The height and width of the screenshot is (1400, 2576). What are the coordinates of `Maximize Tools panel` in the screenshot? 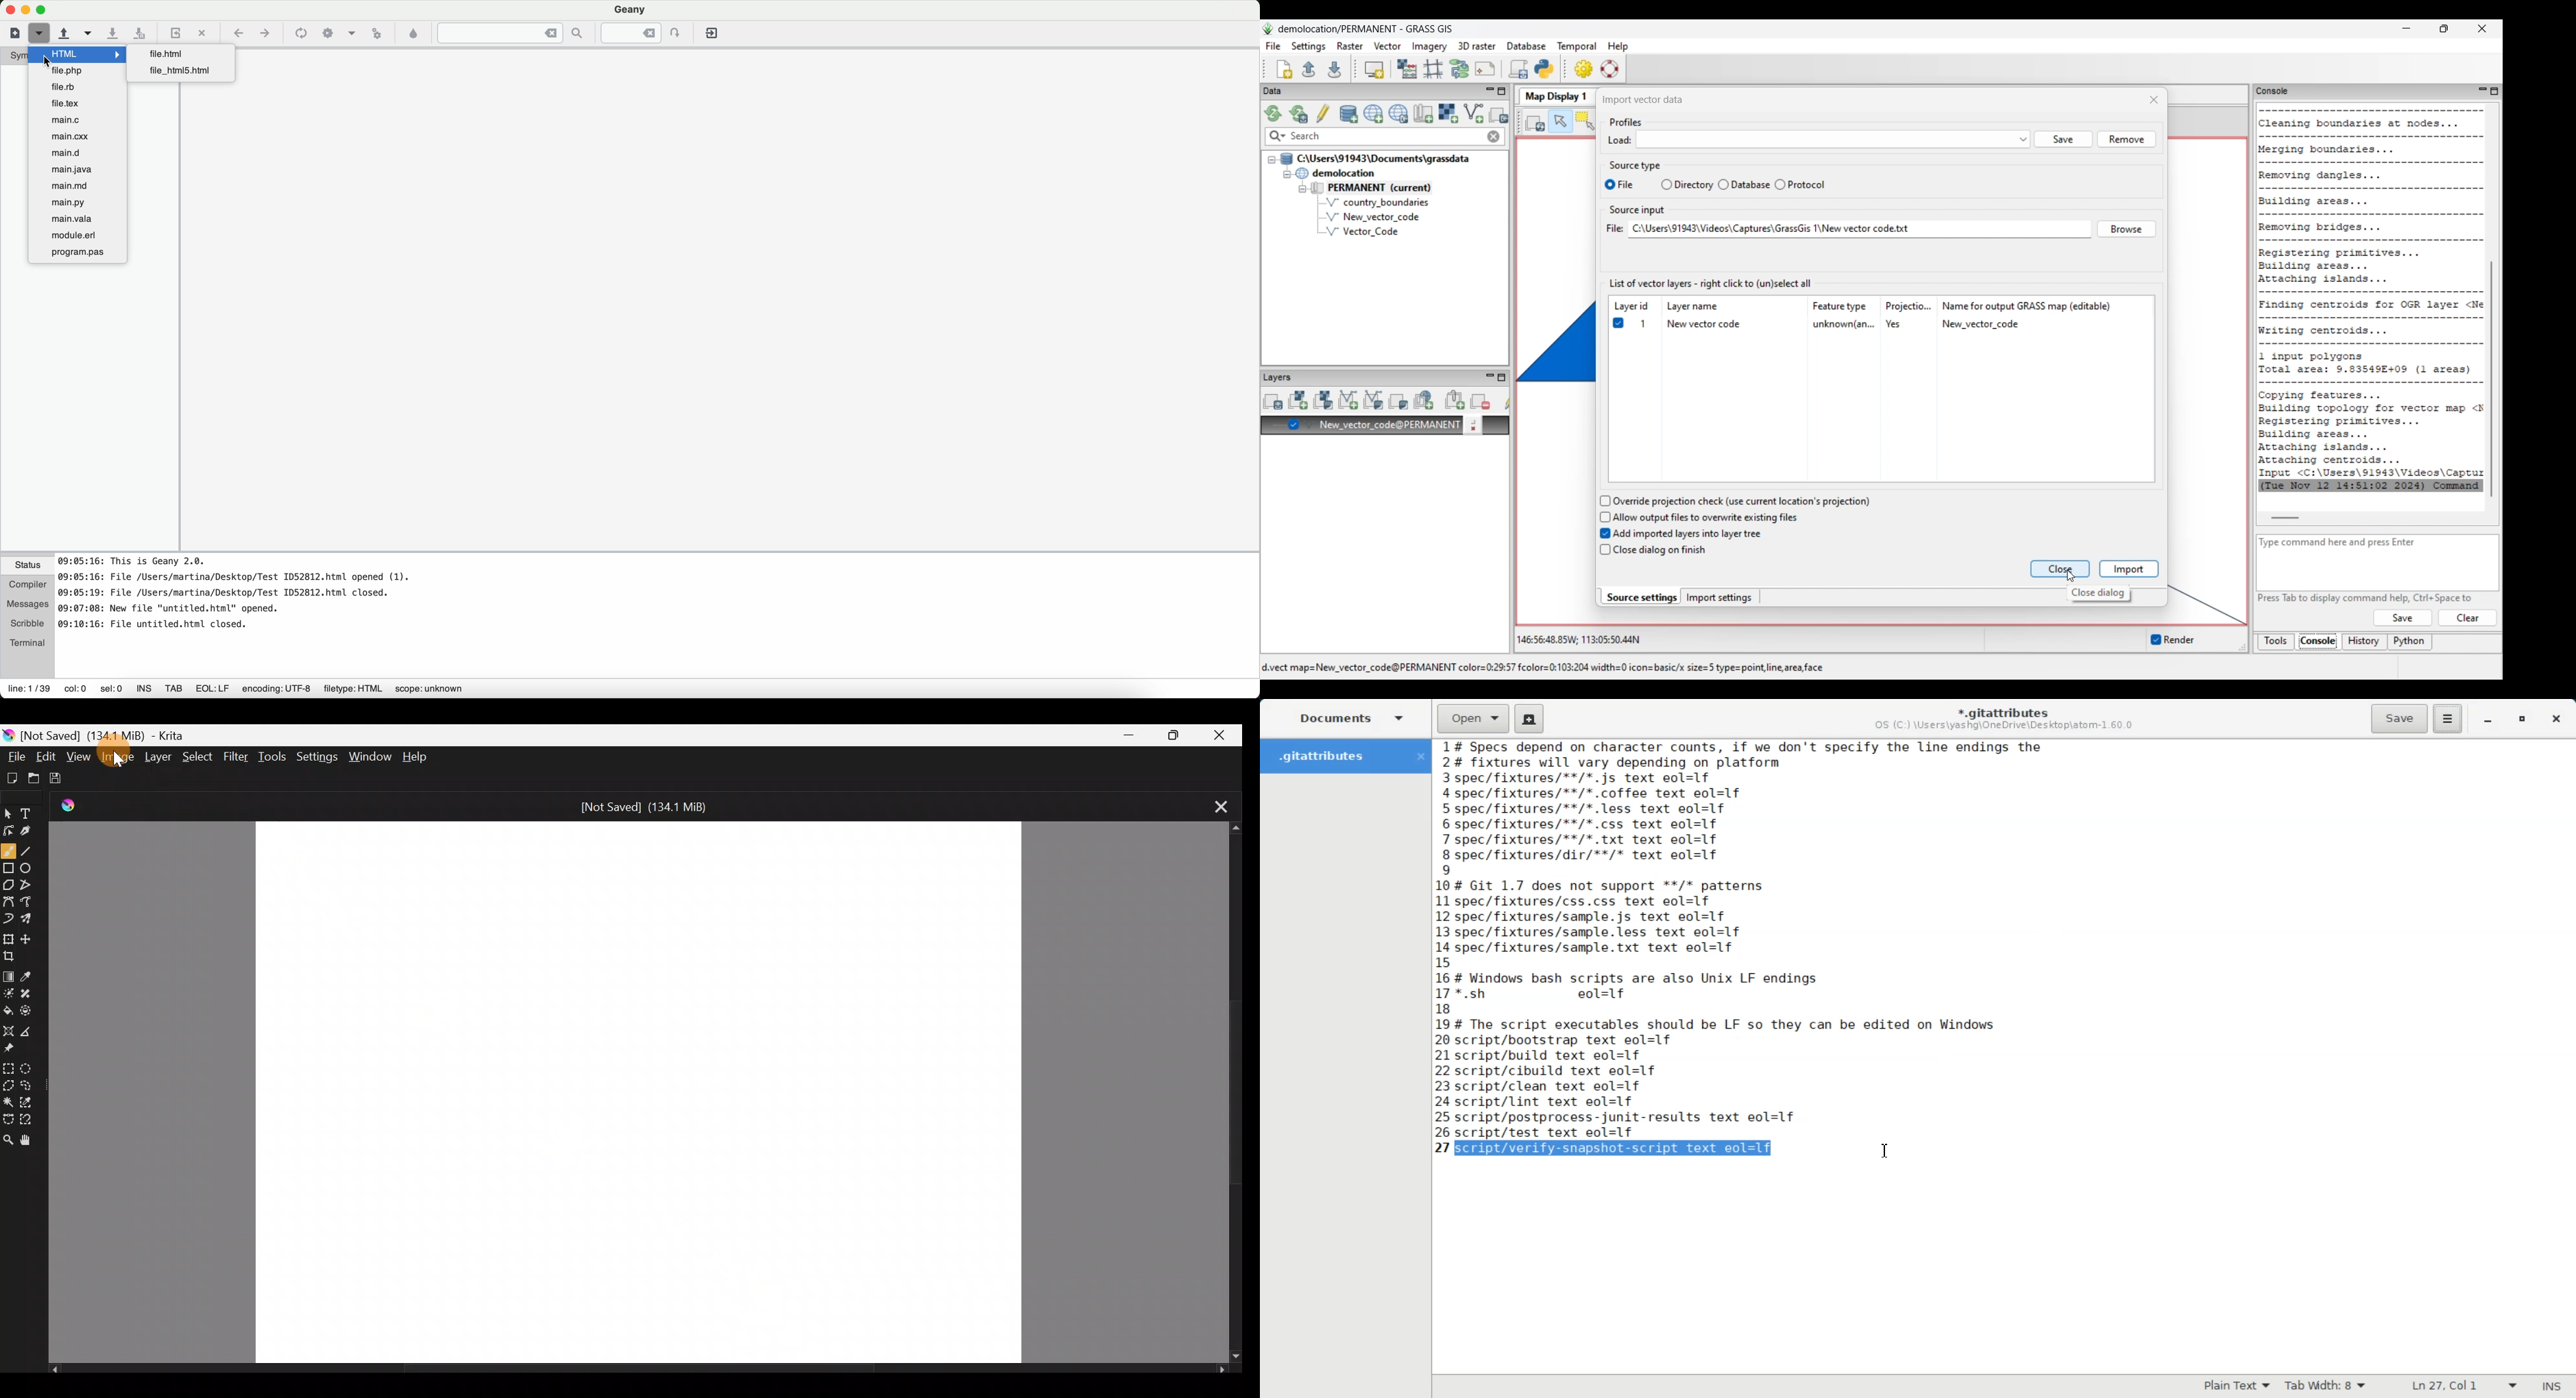 It's located at (2494, 91).